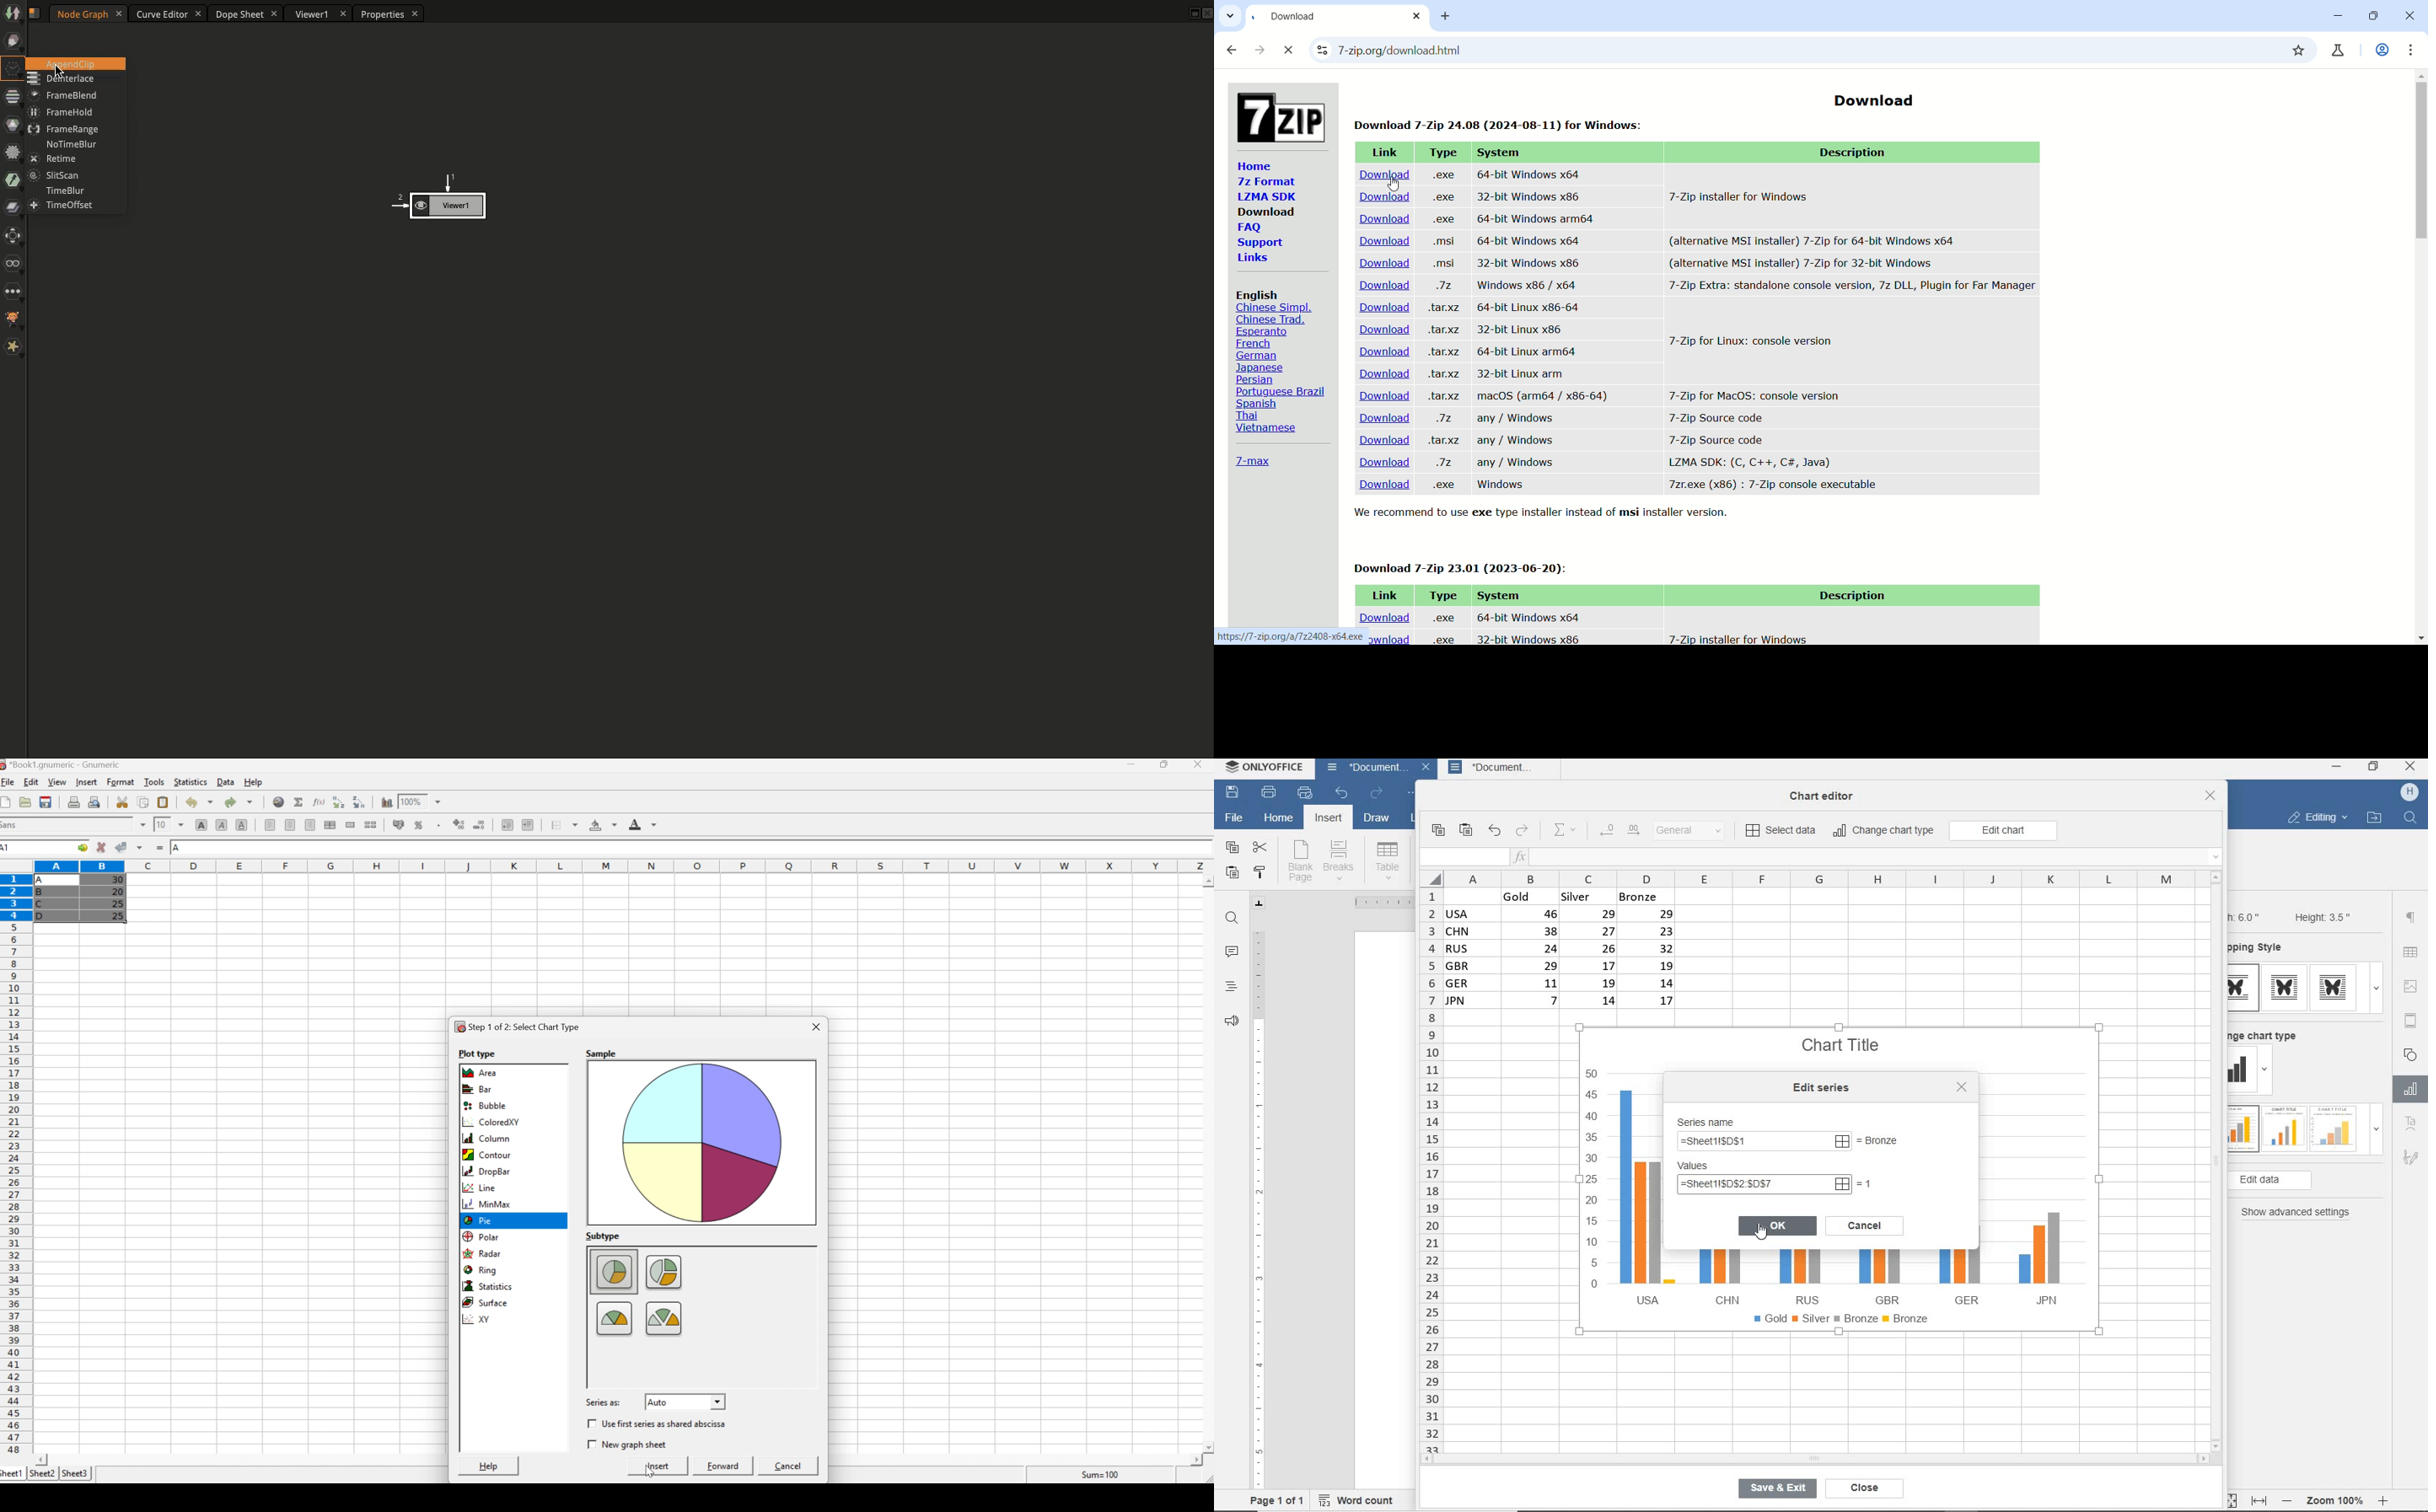 The width and height of the screenshot is (2436, 1512). Describe the element at coordinates (1429, 1170) in the screenshot. I see `rows` at that location.